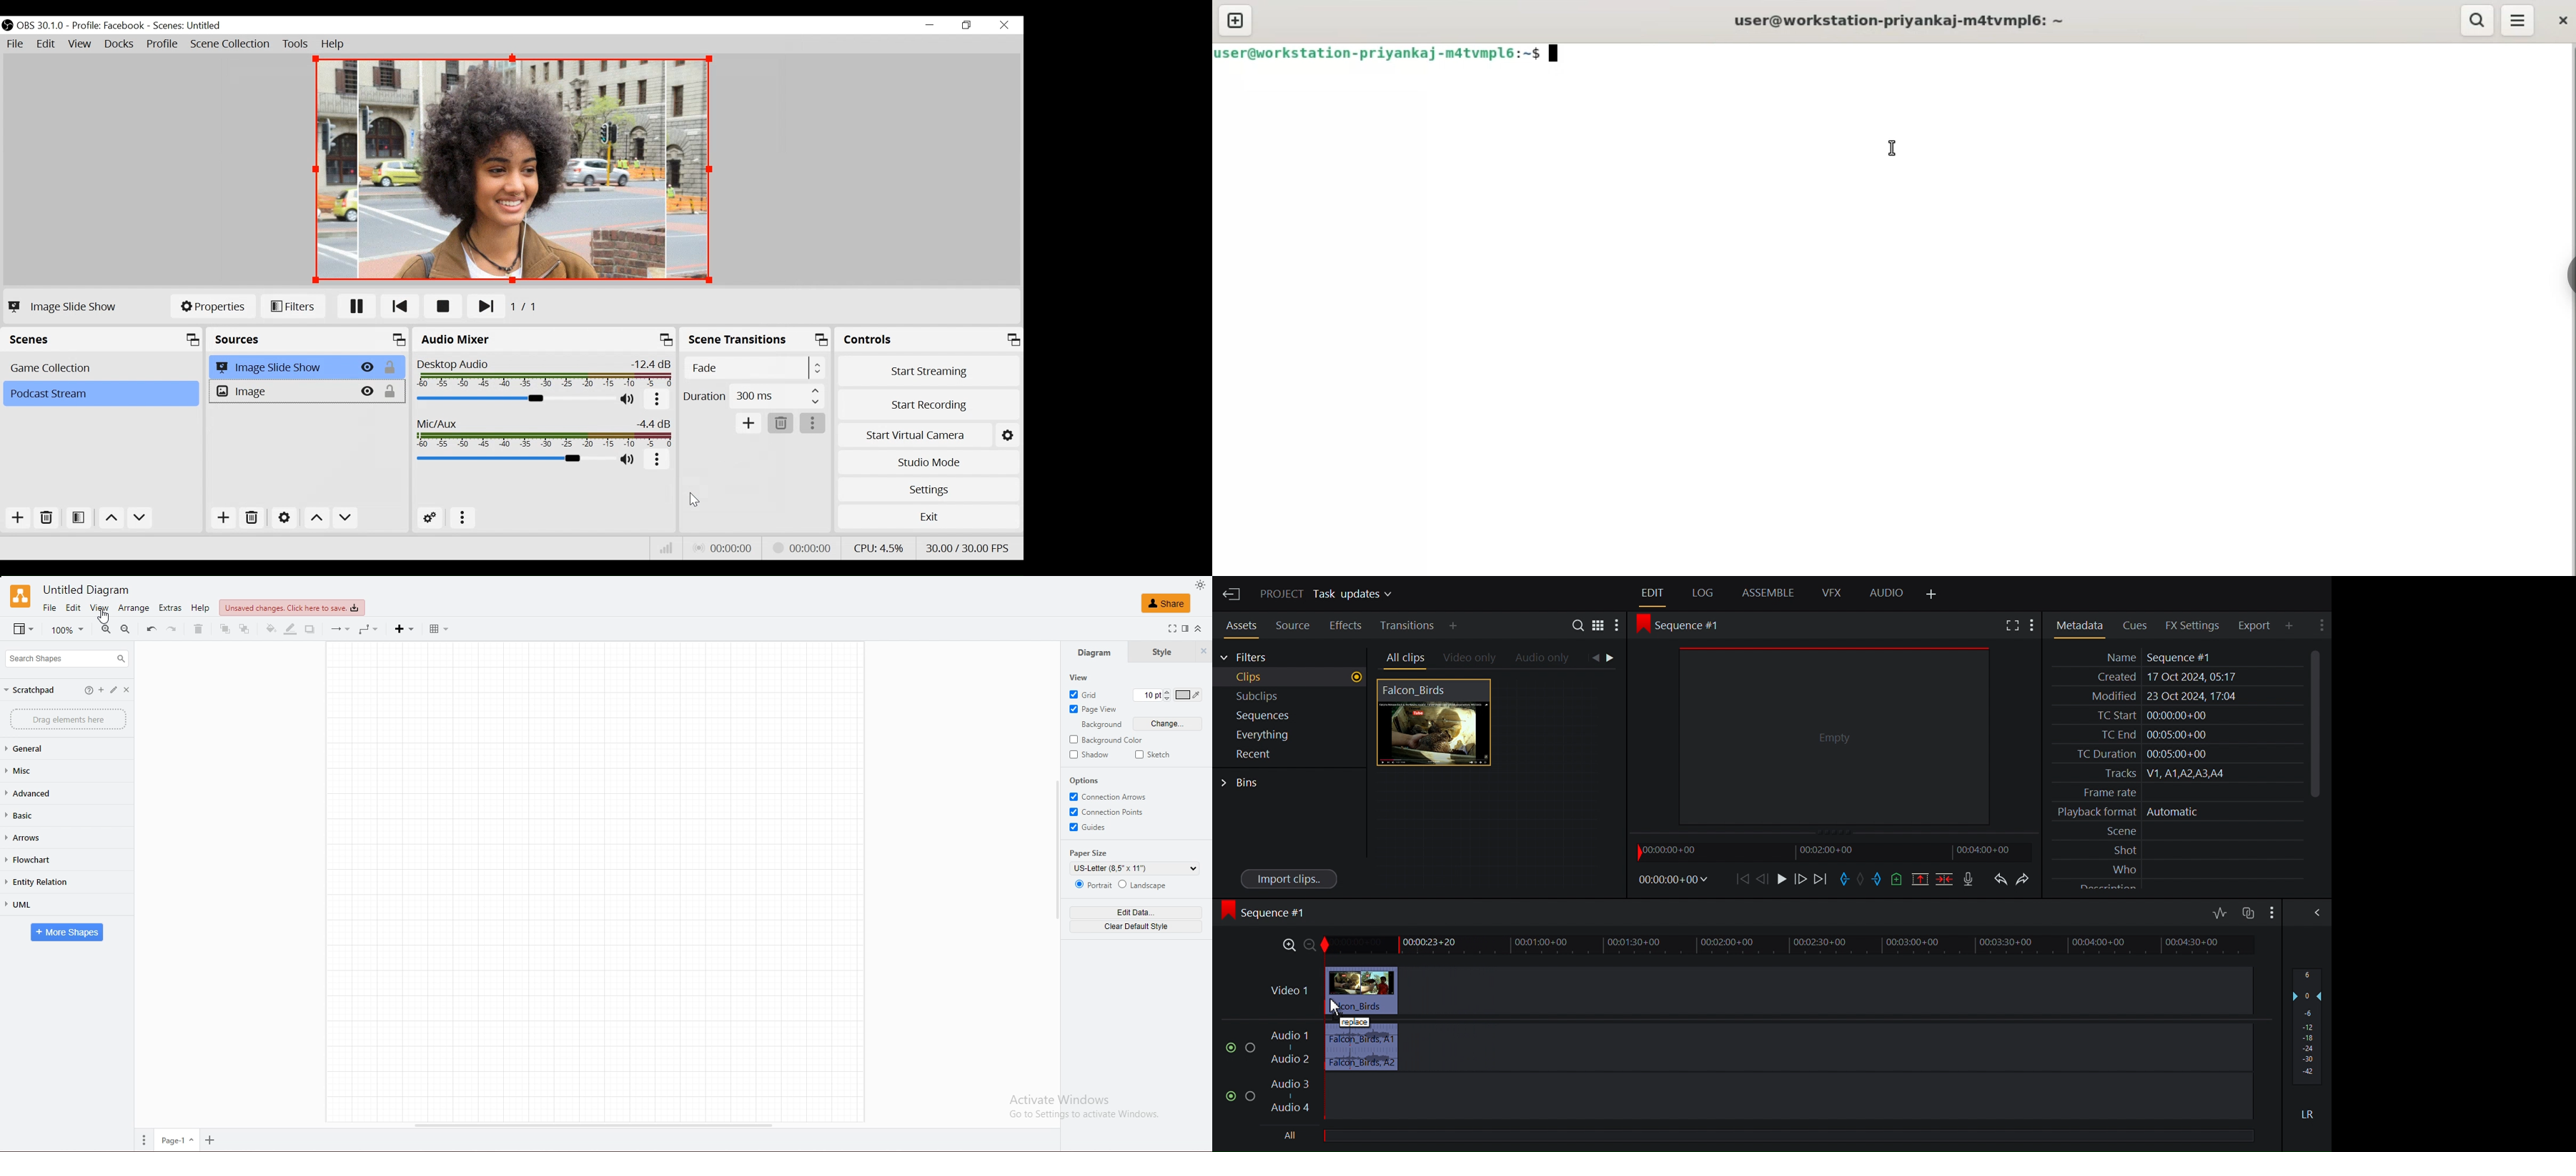  Describe the element at coordinates (2271, 912) in the screenshot. I see `Show/Hide audio full mix` at that location.